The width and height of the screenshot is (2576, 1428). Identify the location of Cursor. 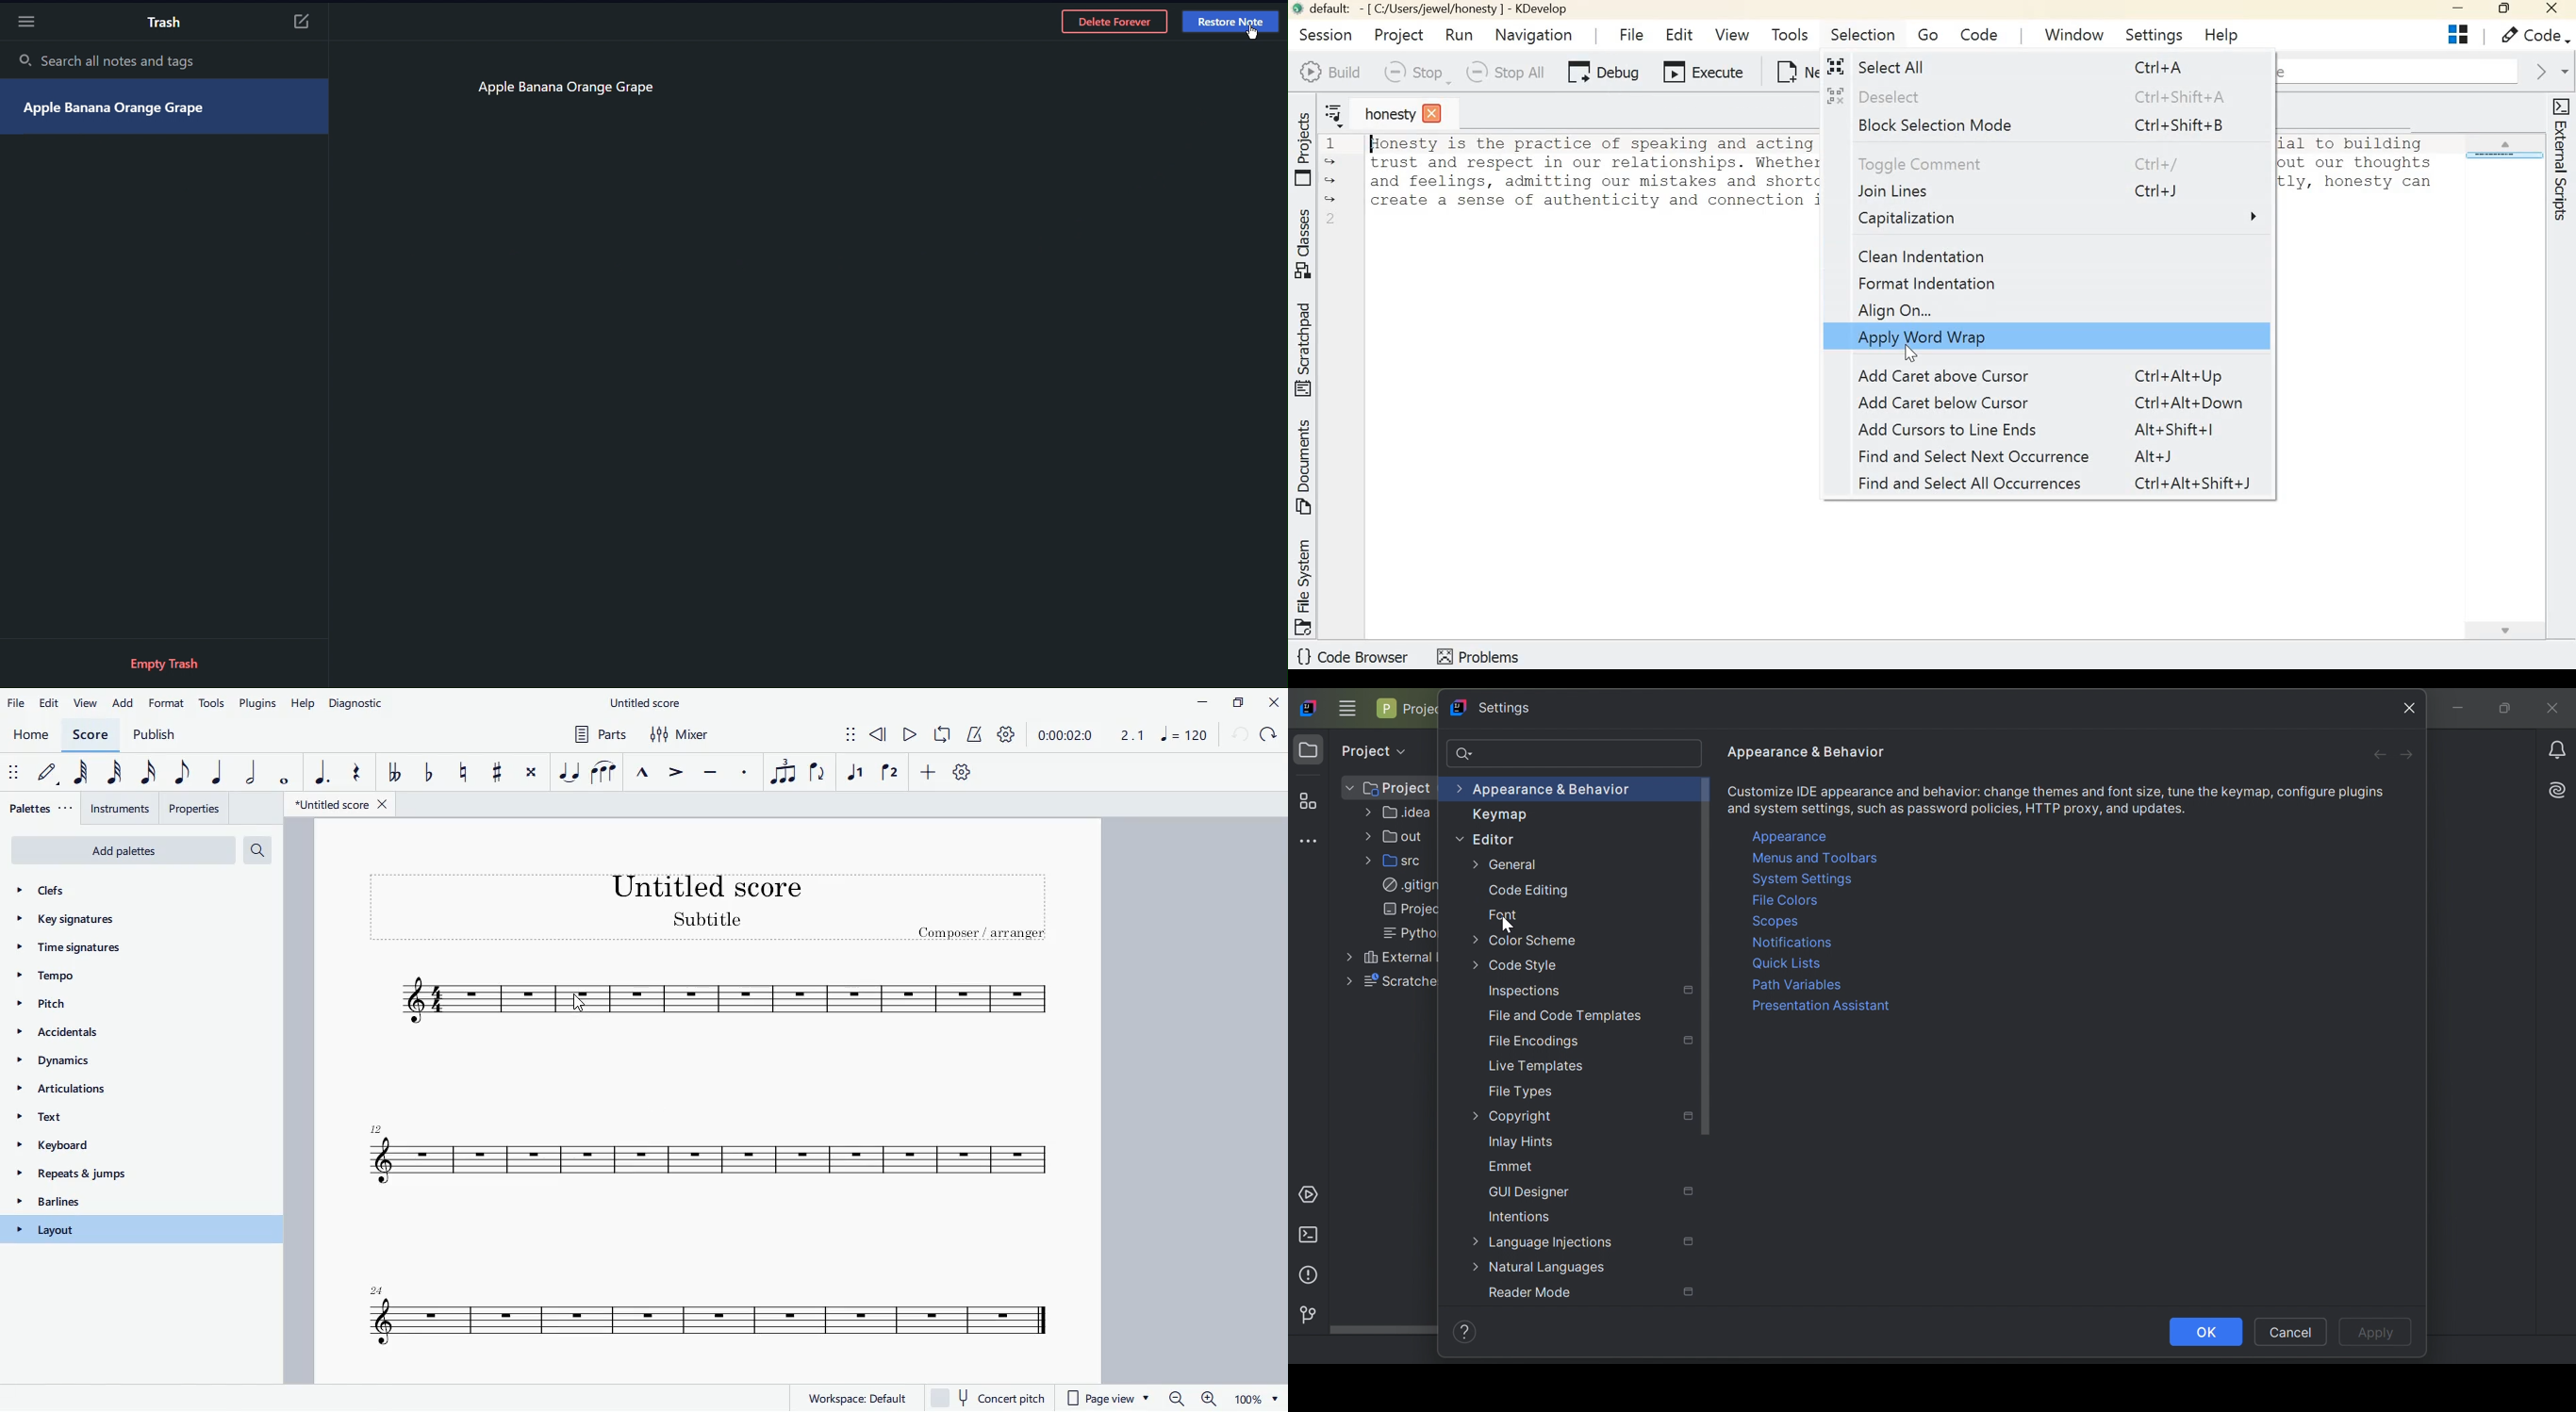
(1912, 356).